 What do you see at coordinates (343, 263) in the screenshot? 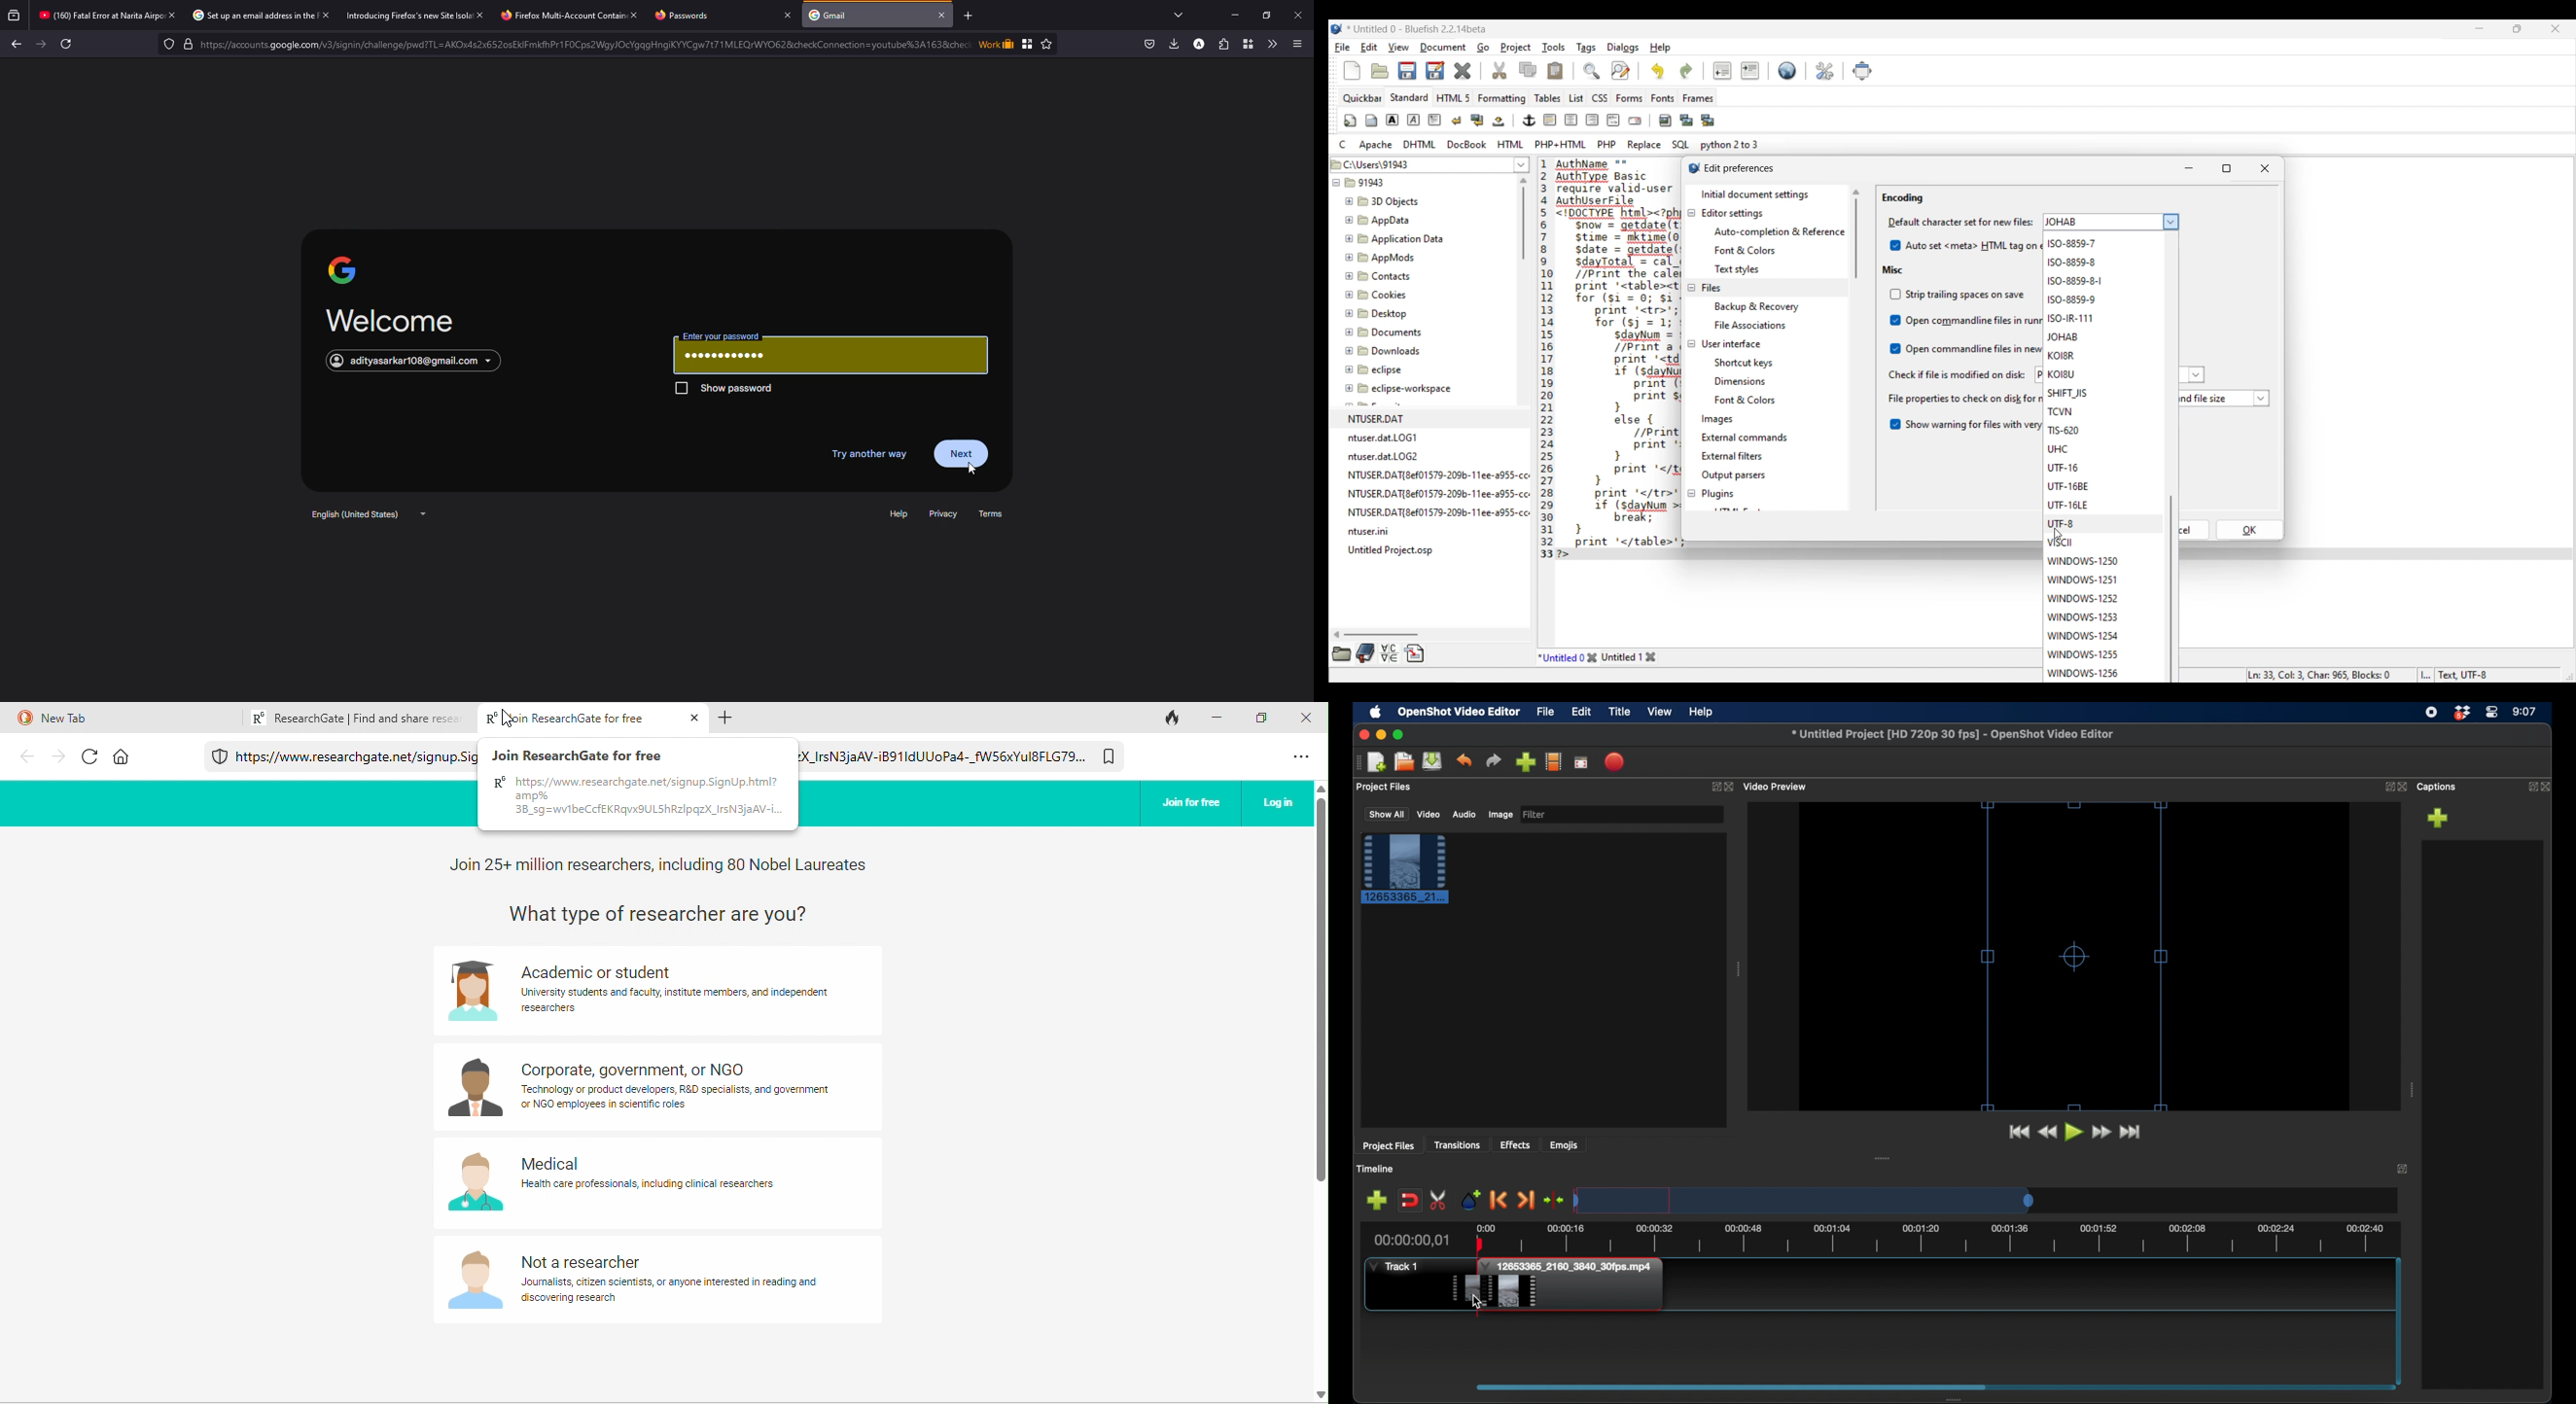
I see `google` at bounding box center [343, 263].